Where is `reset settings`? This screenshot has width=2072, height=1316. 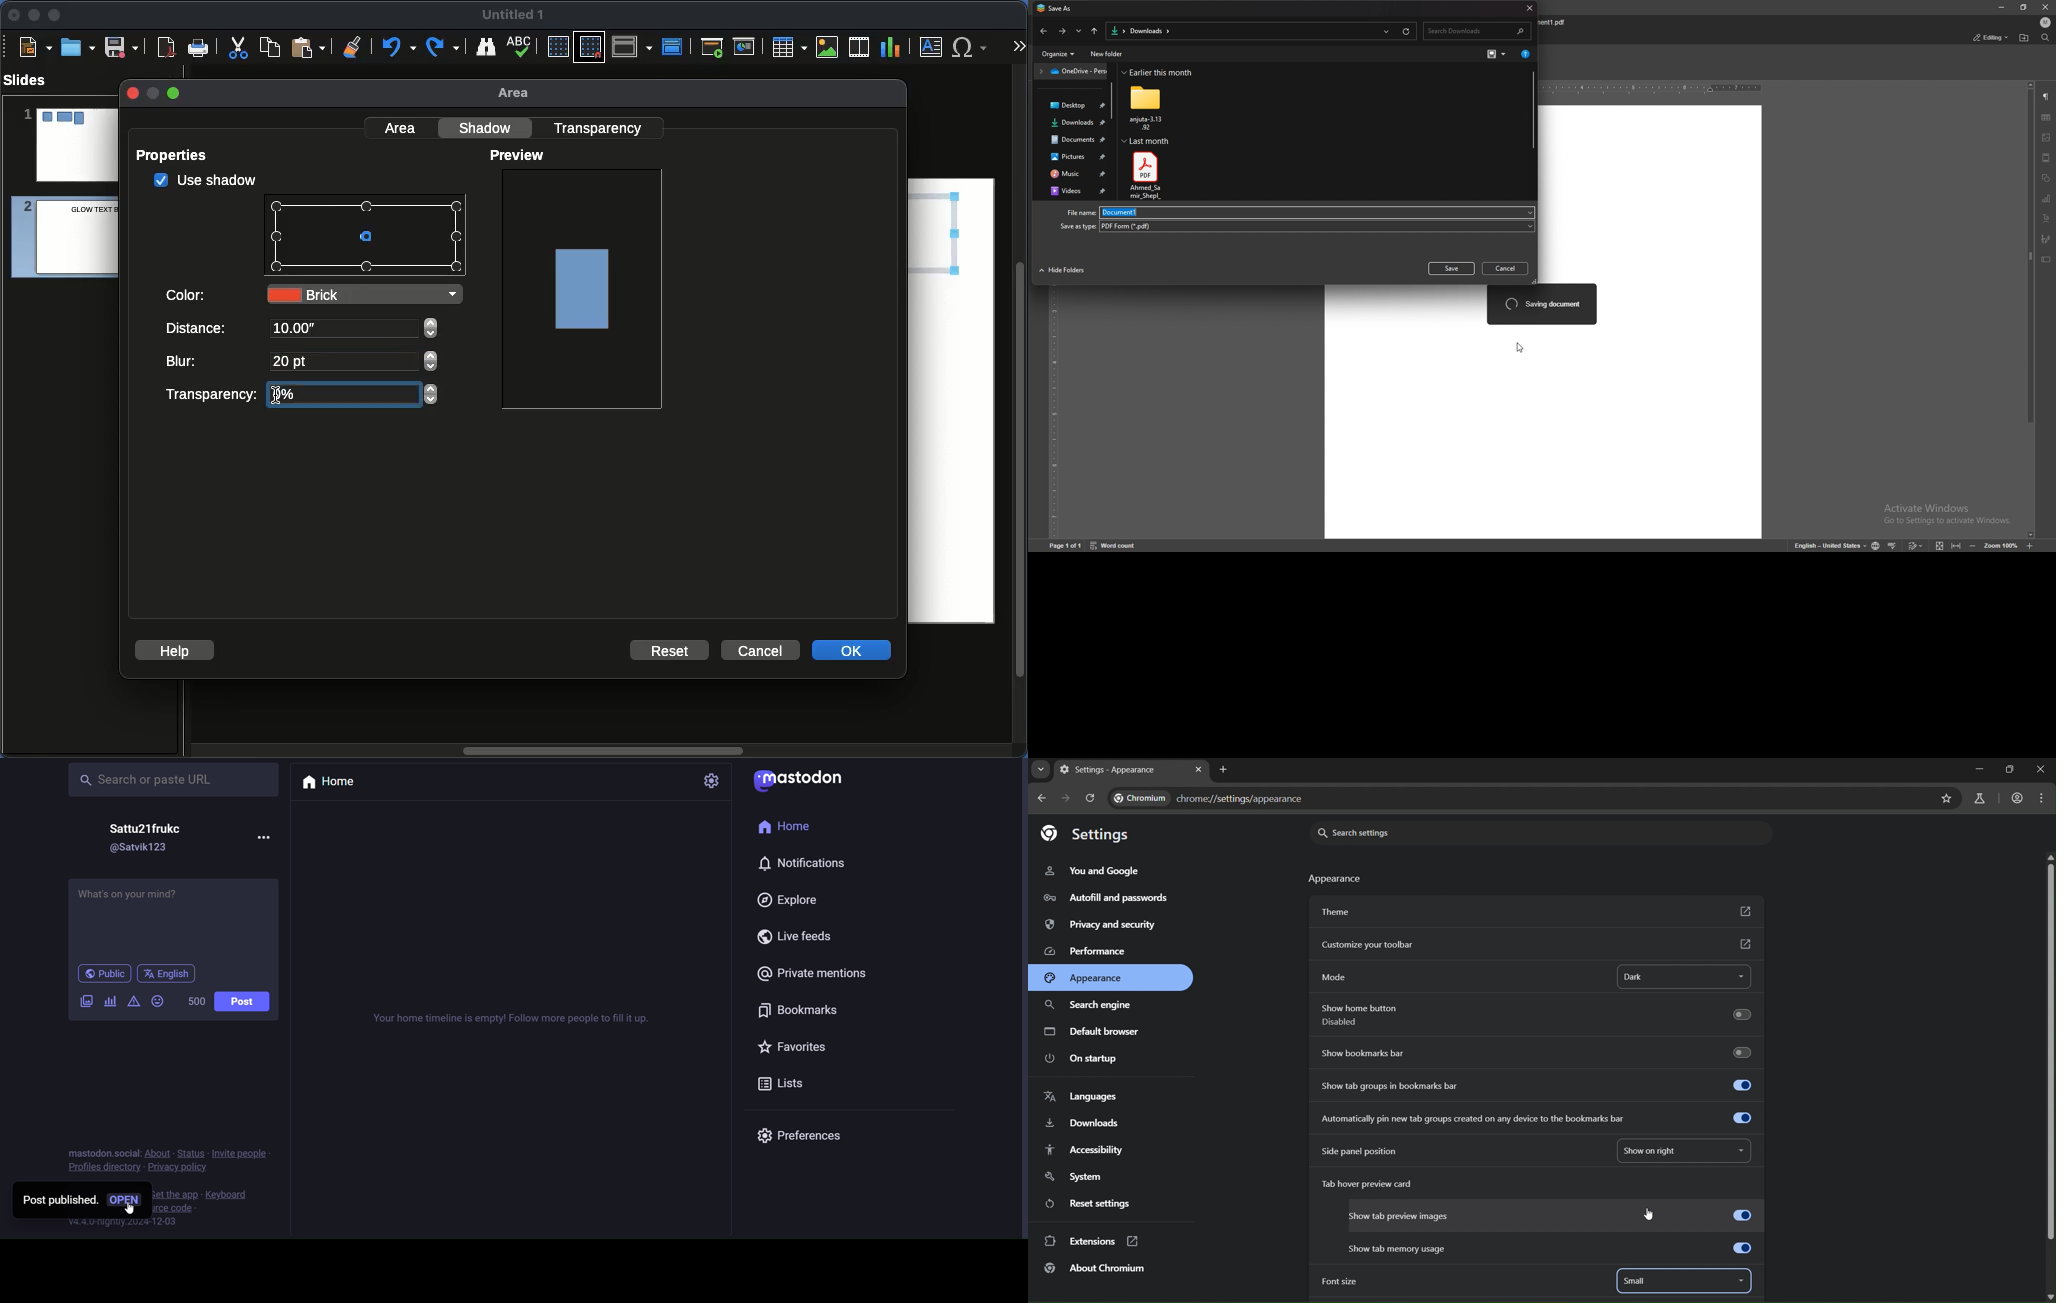 reset settings is located at coordinates (1094, 1203).